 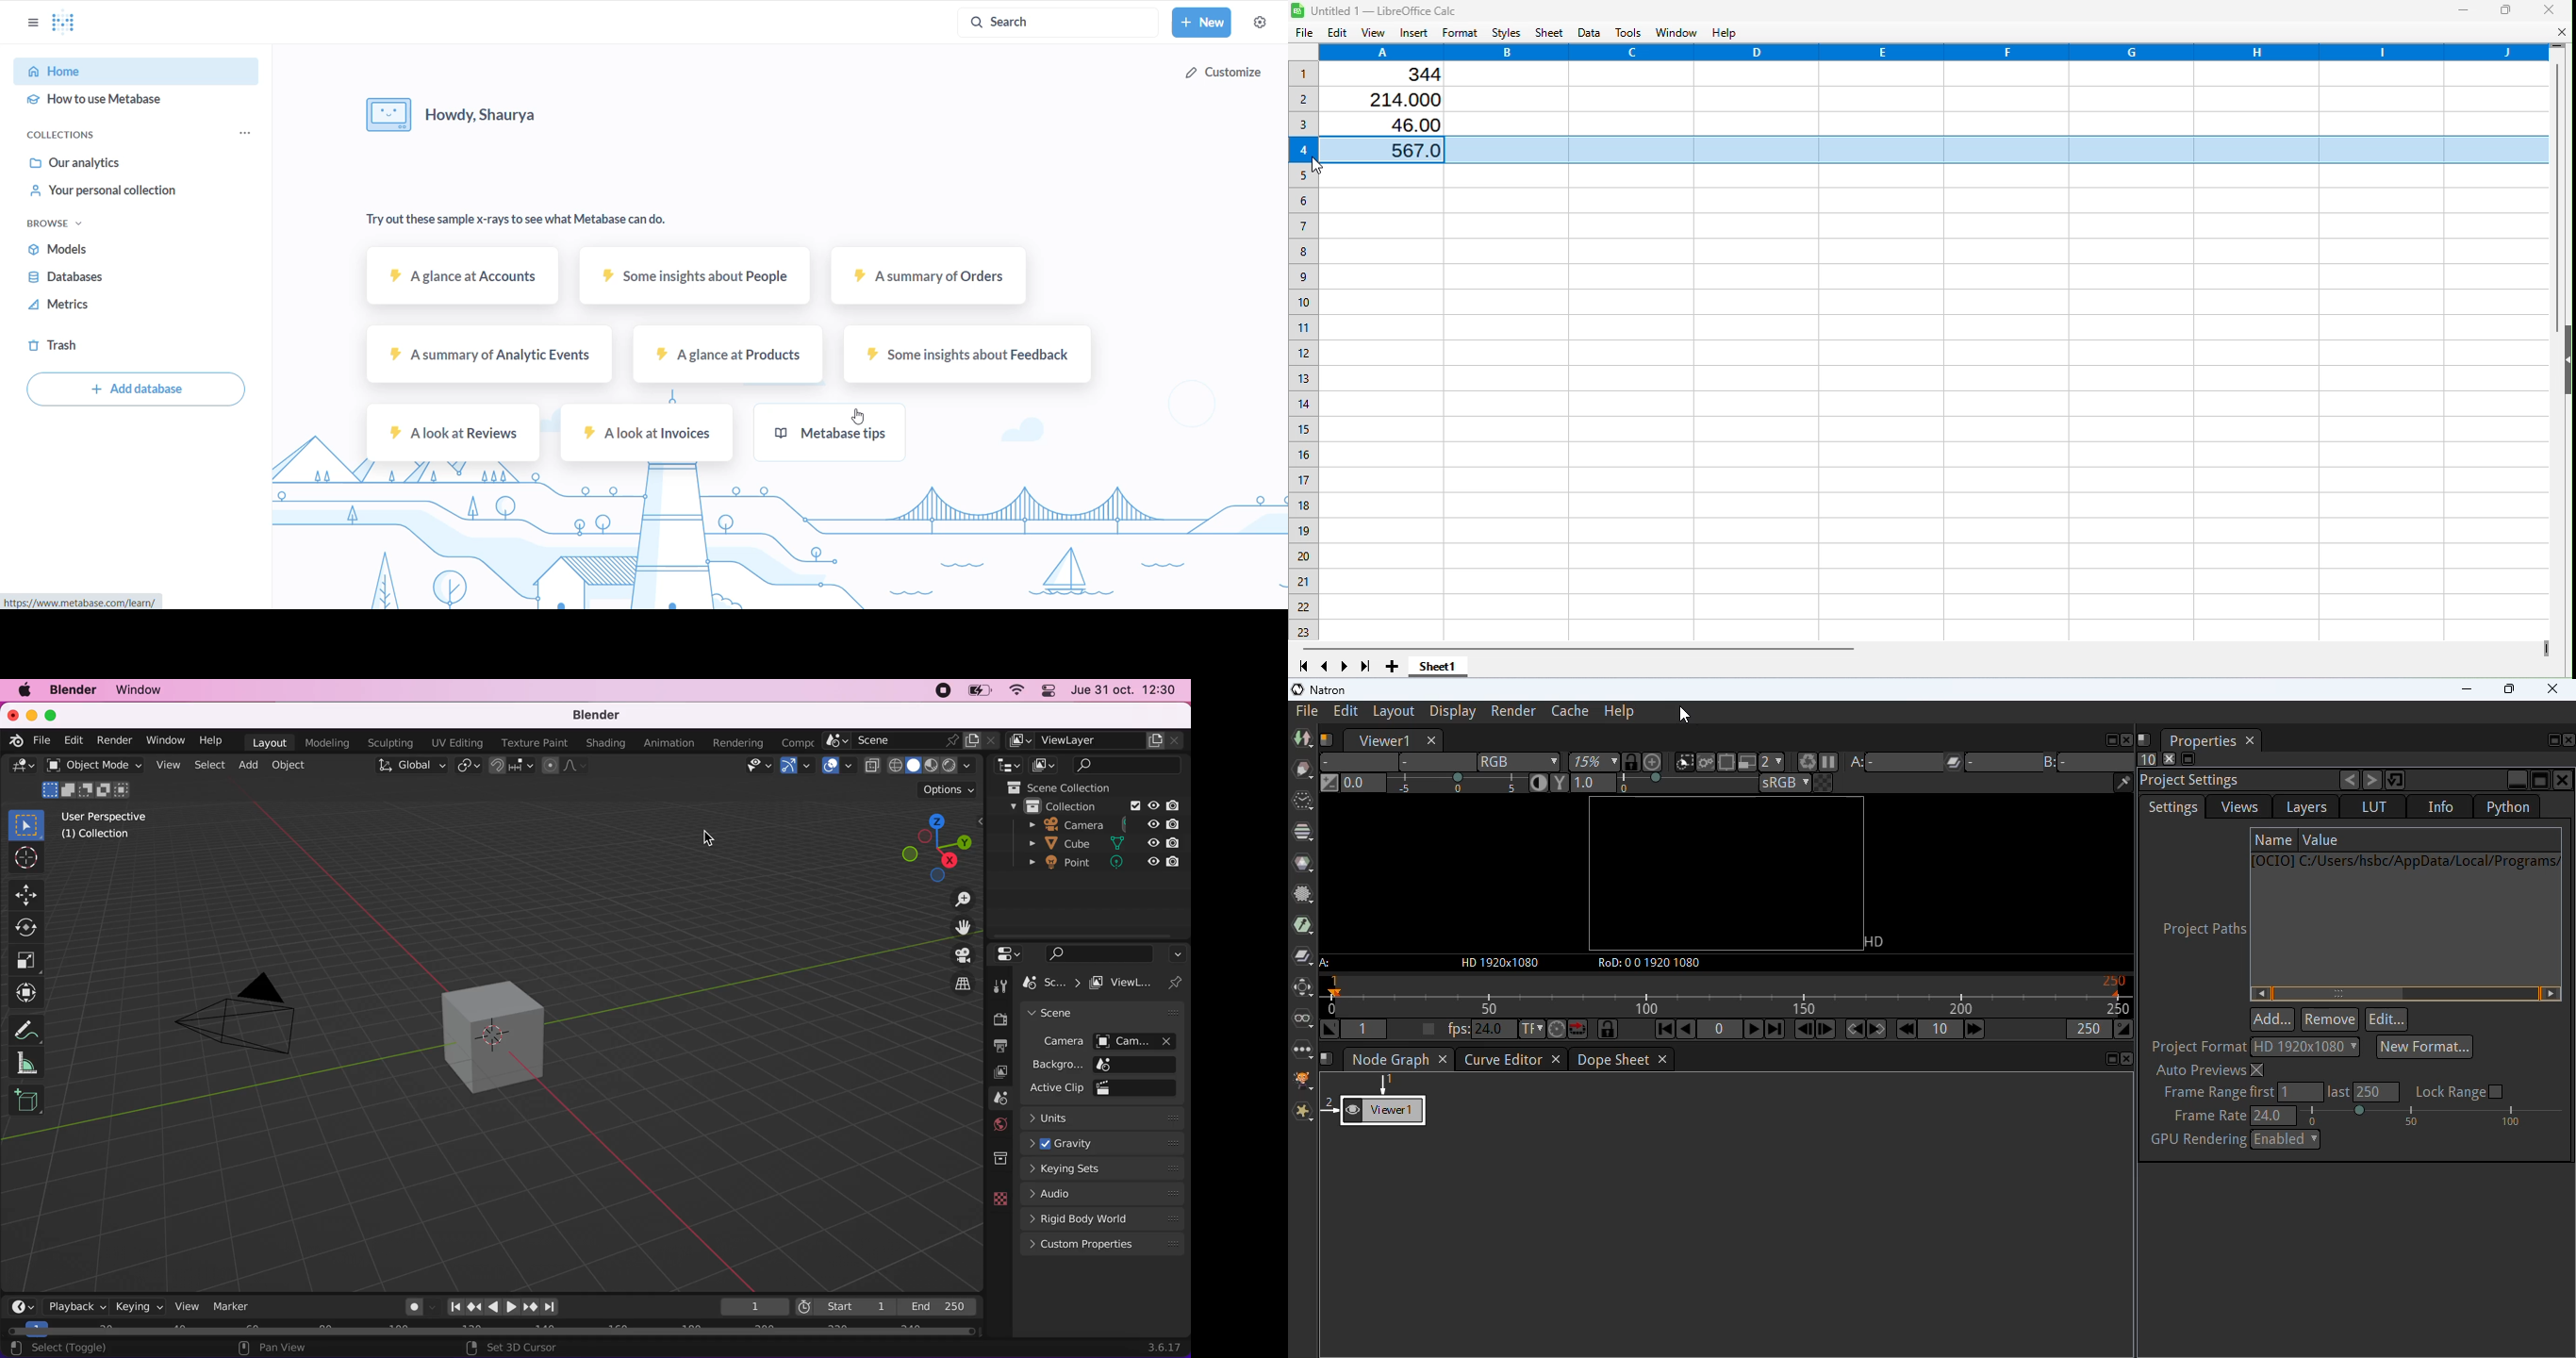 I want to click on Format, so click(x=1462, y=32).